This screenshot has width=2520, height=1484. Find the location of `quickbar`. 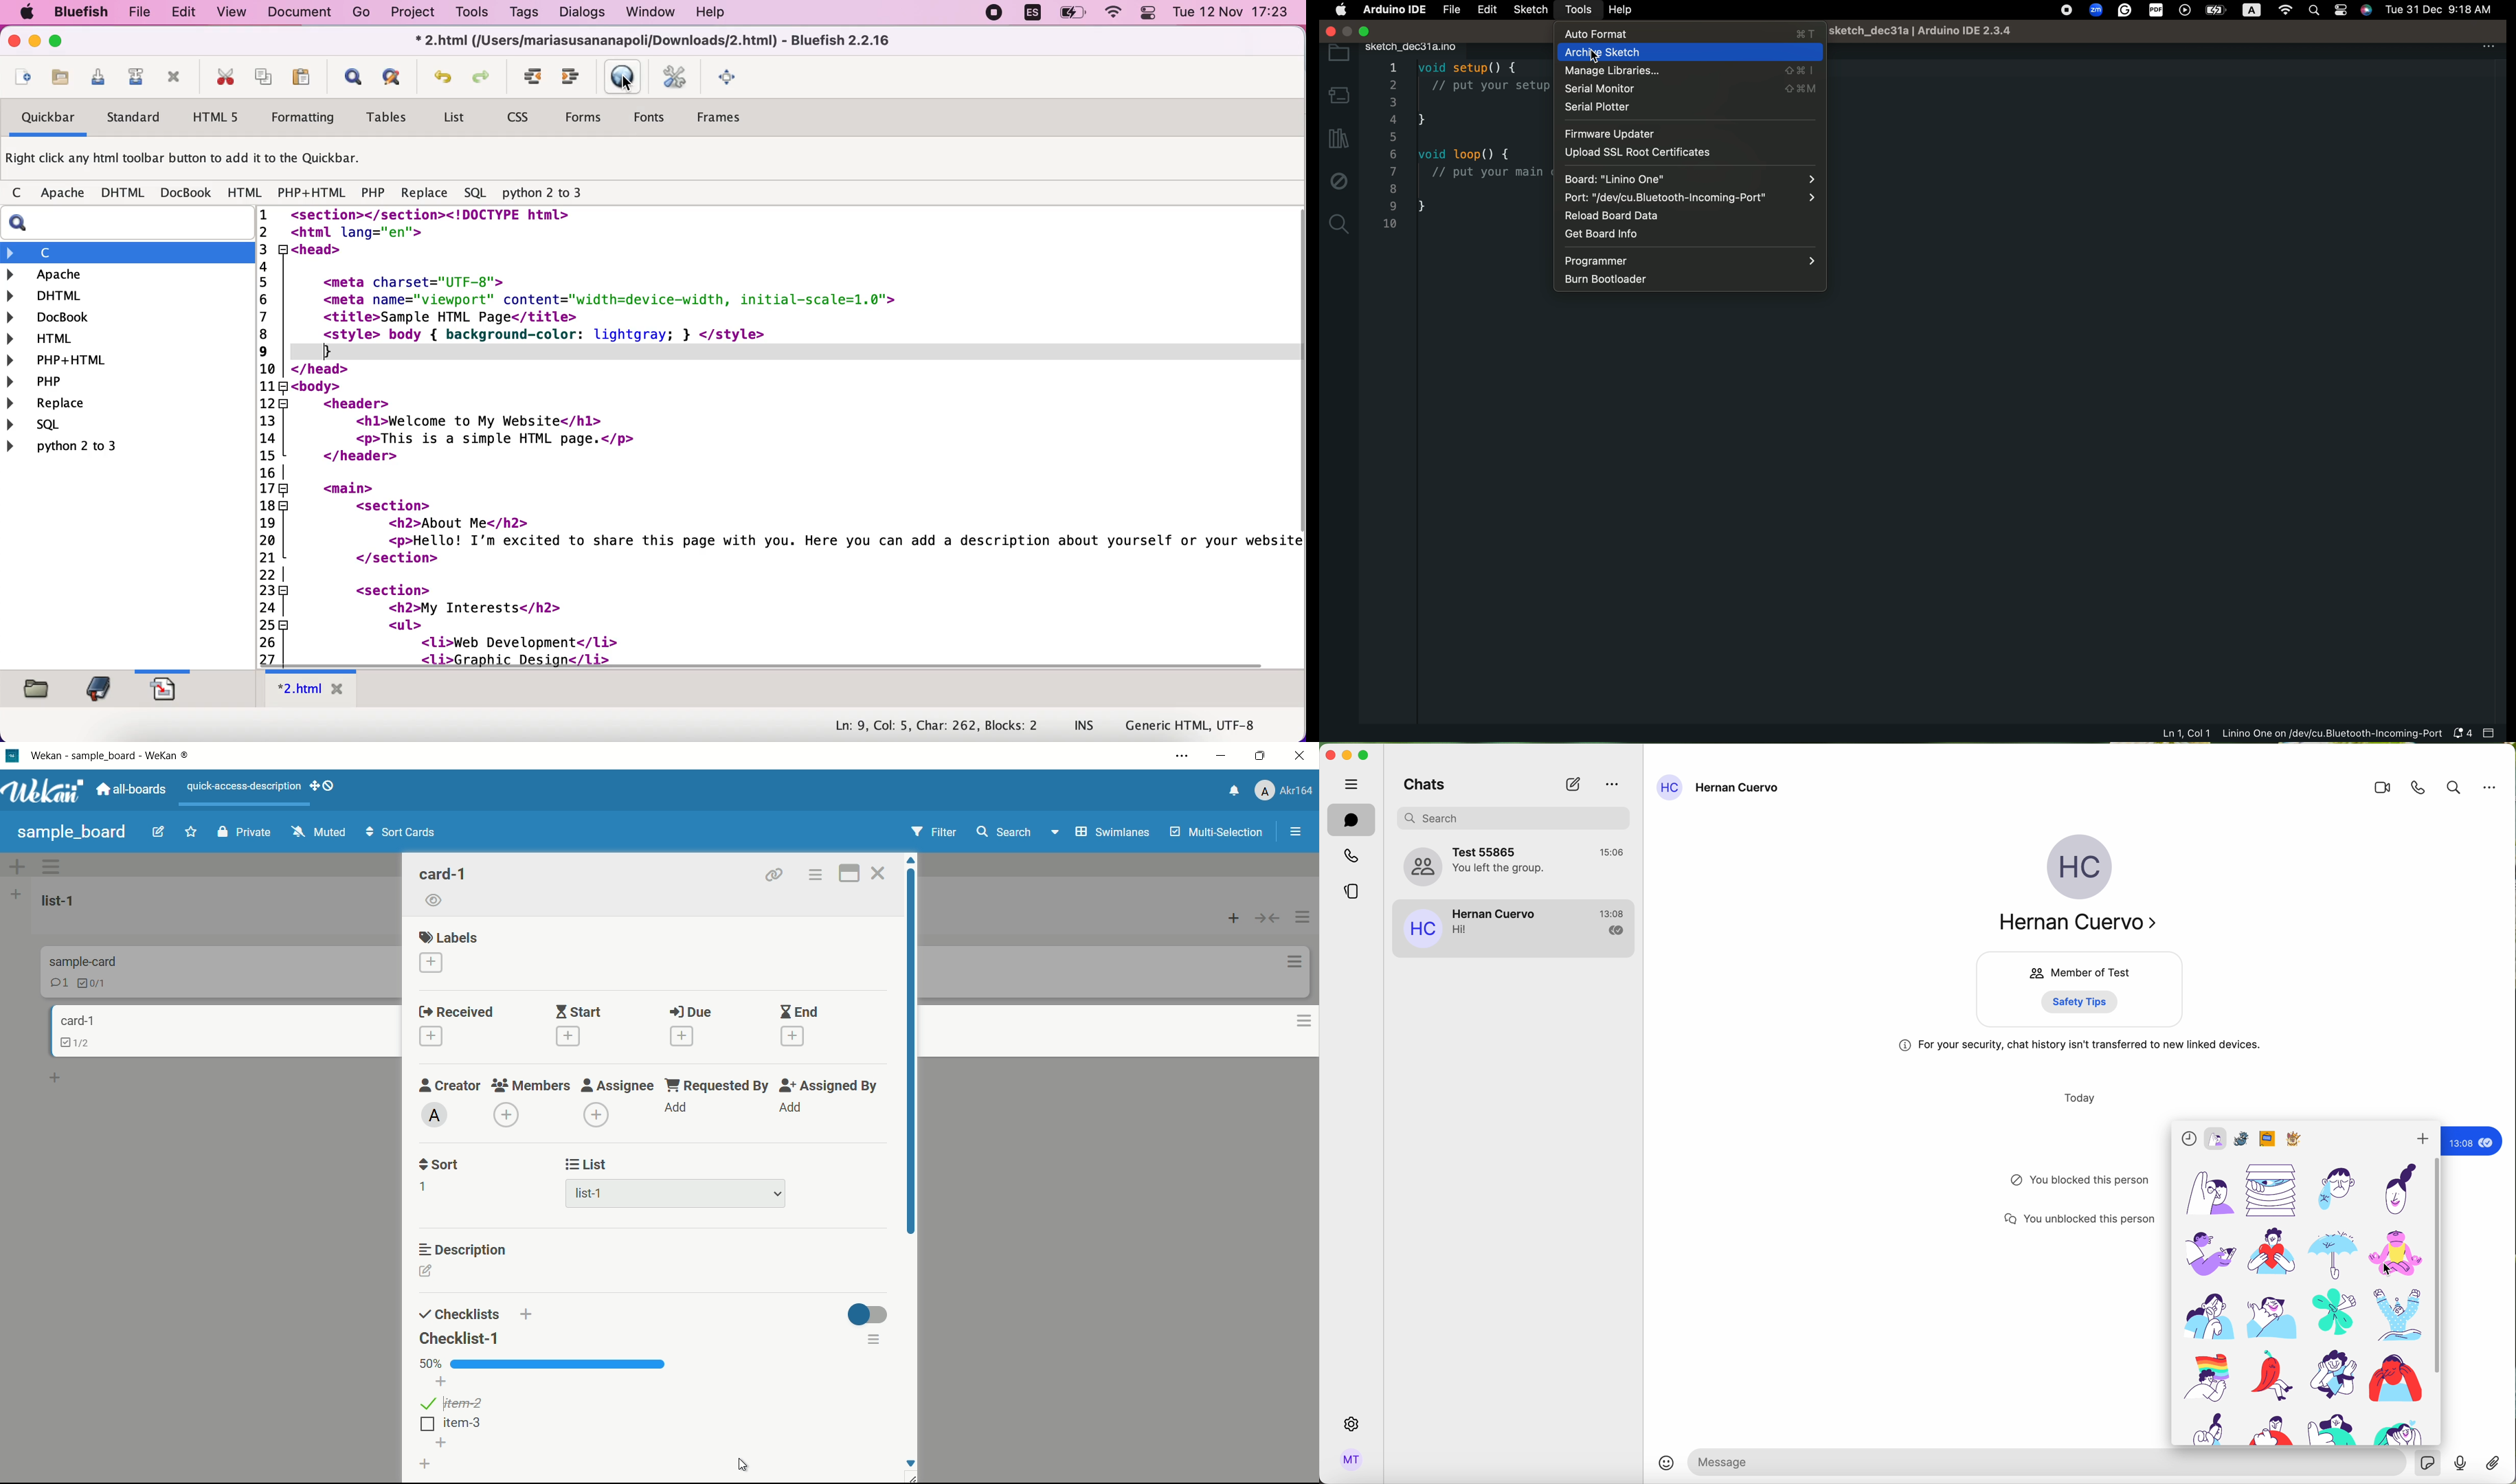

quickbar is located at coordinates (48, 118).